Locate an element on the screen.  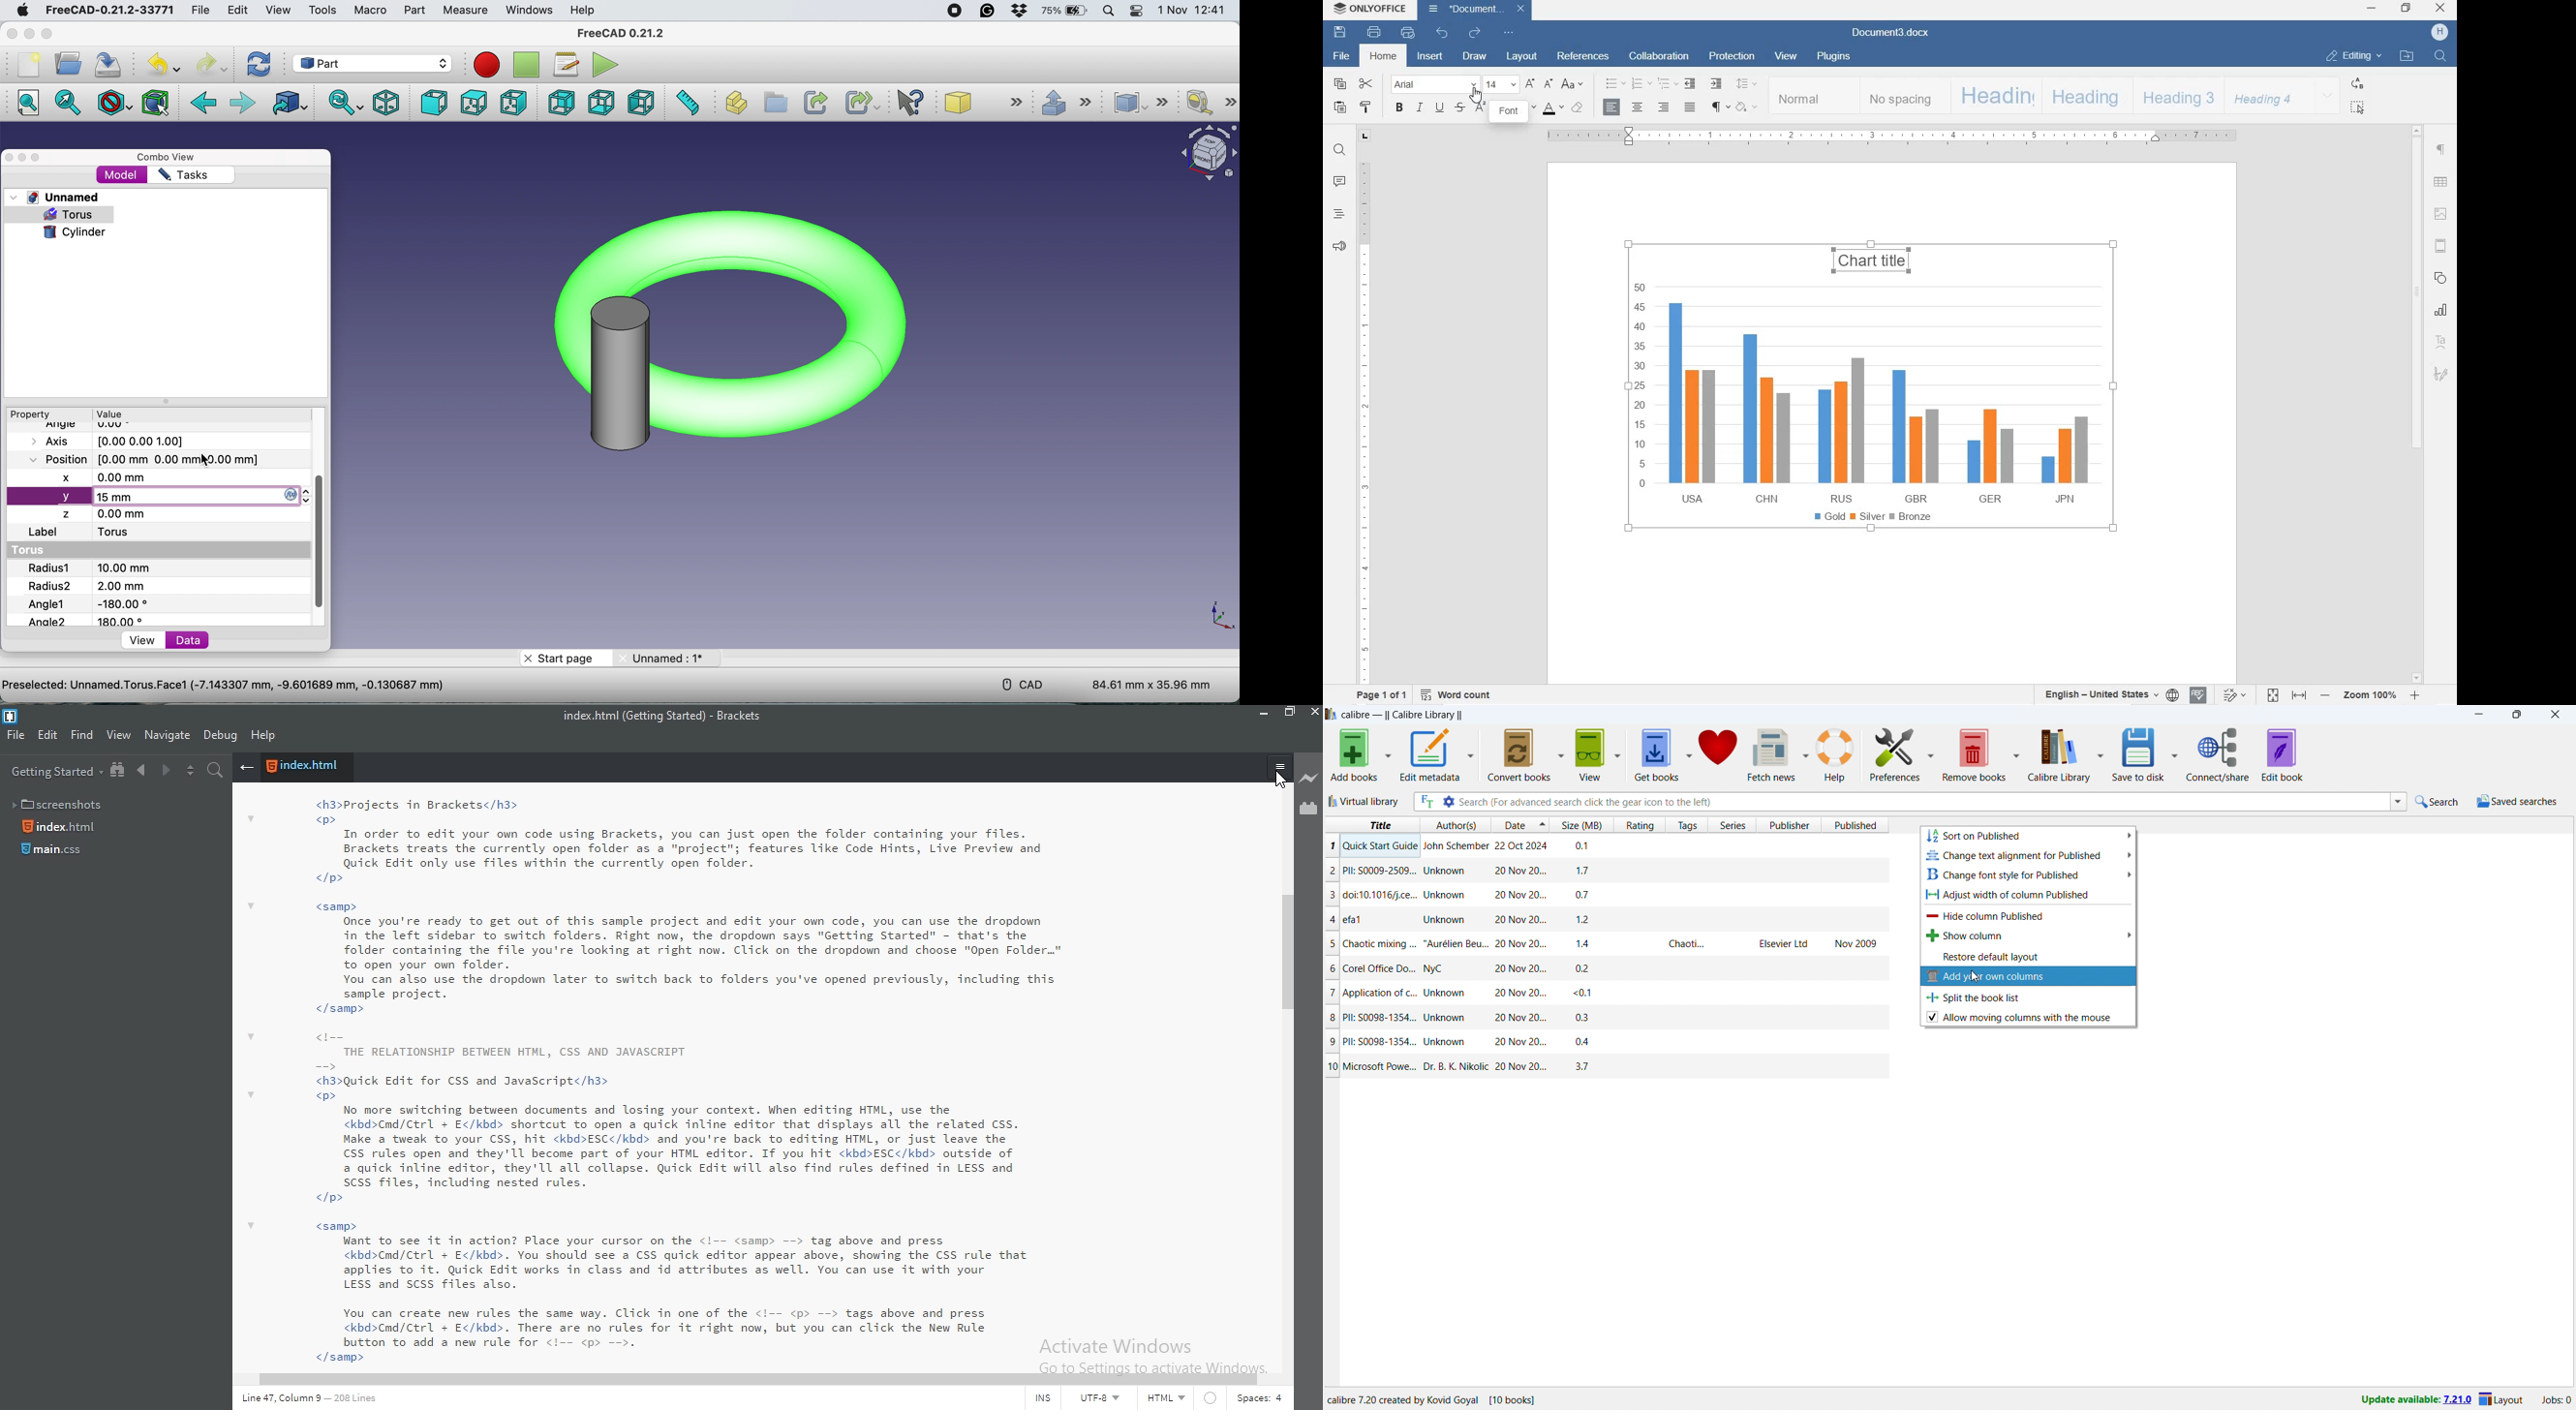
rear is located at coordinates (562, 103).